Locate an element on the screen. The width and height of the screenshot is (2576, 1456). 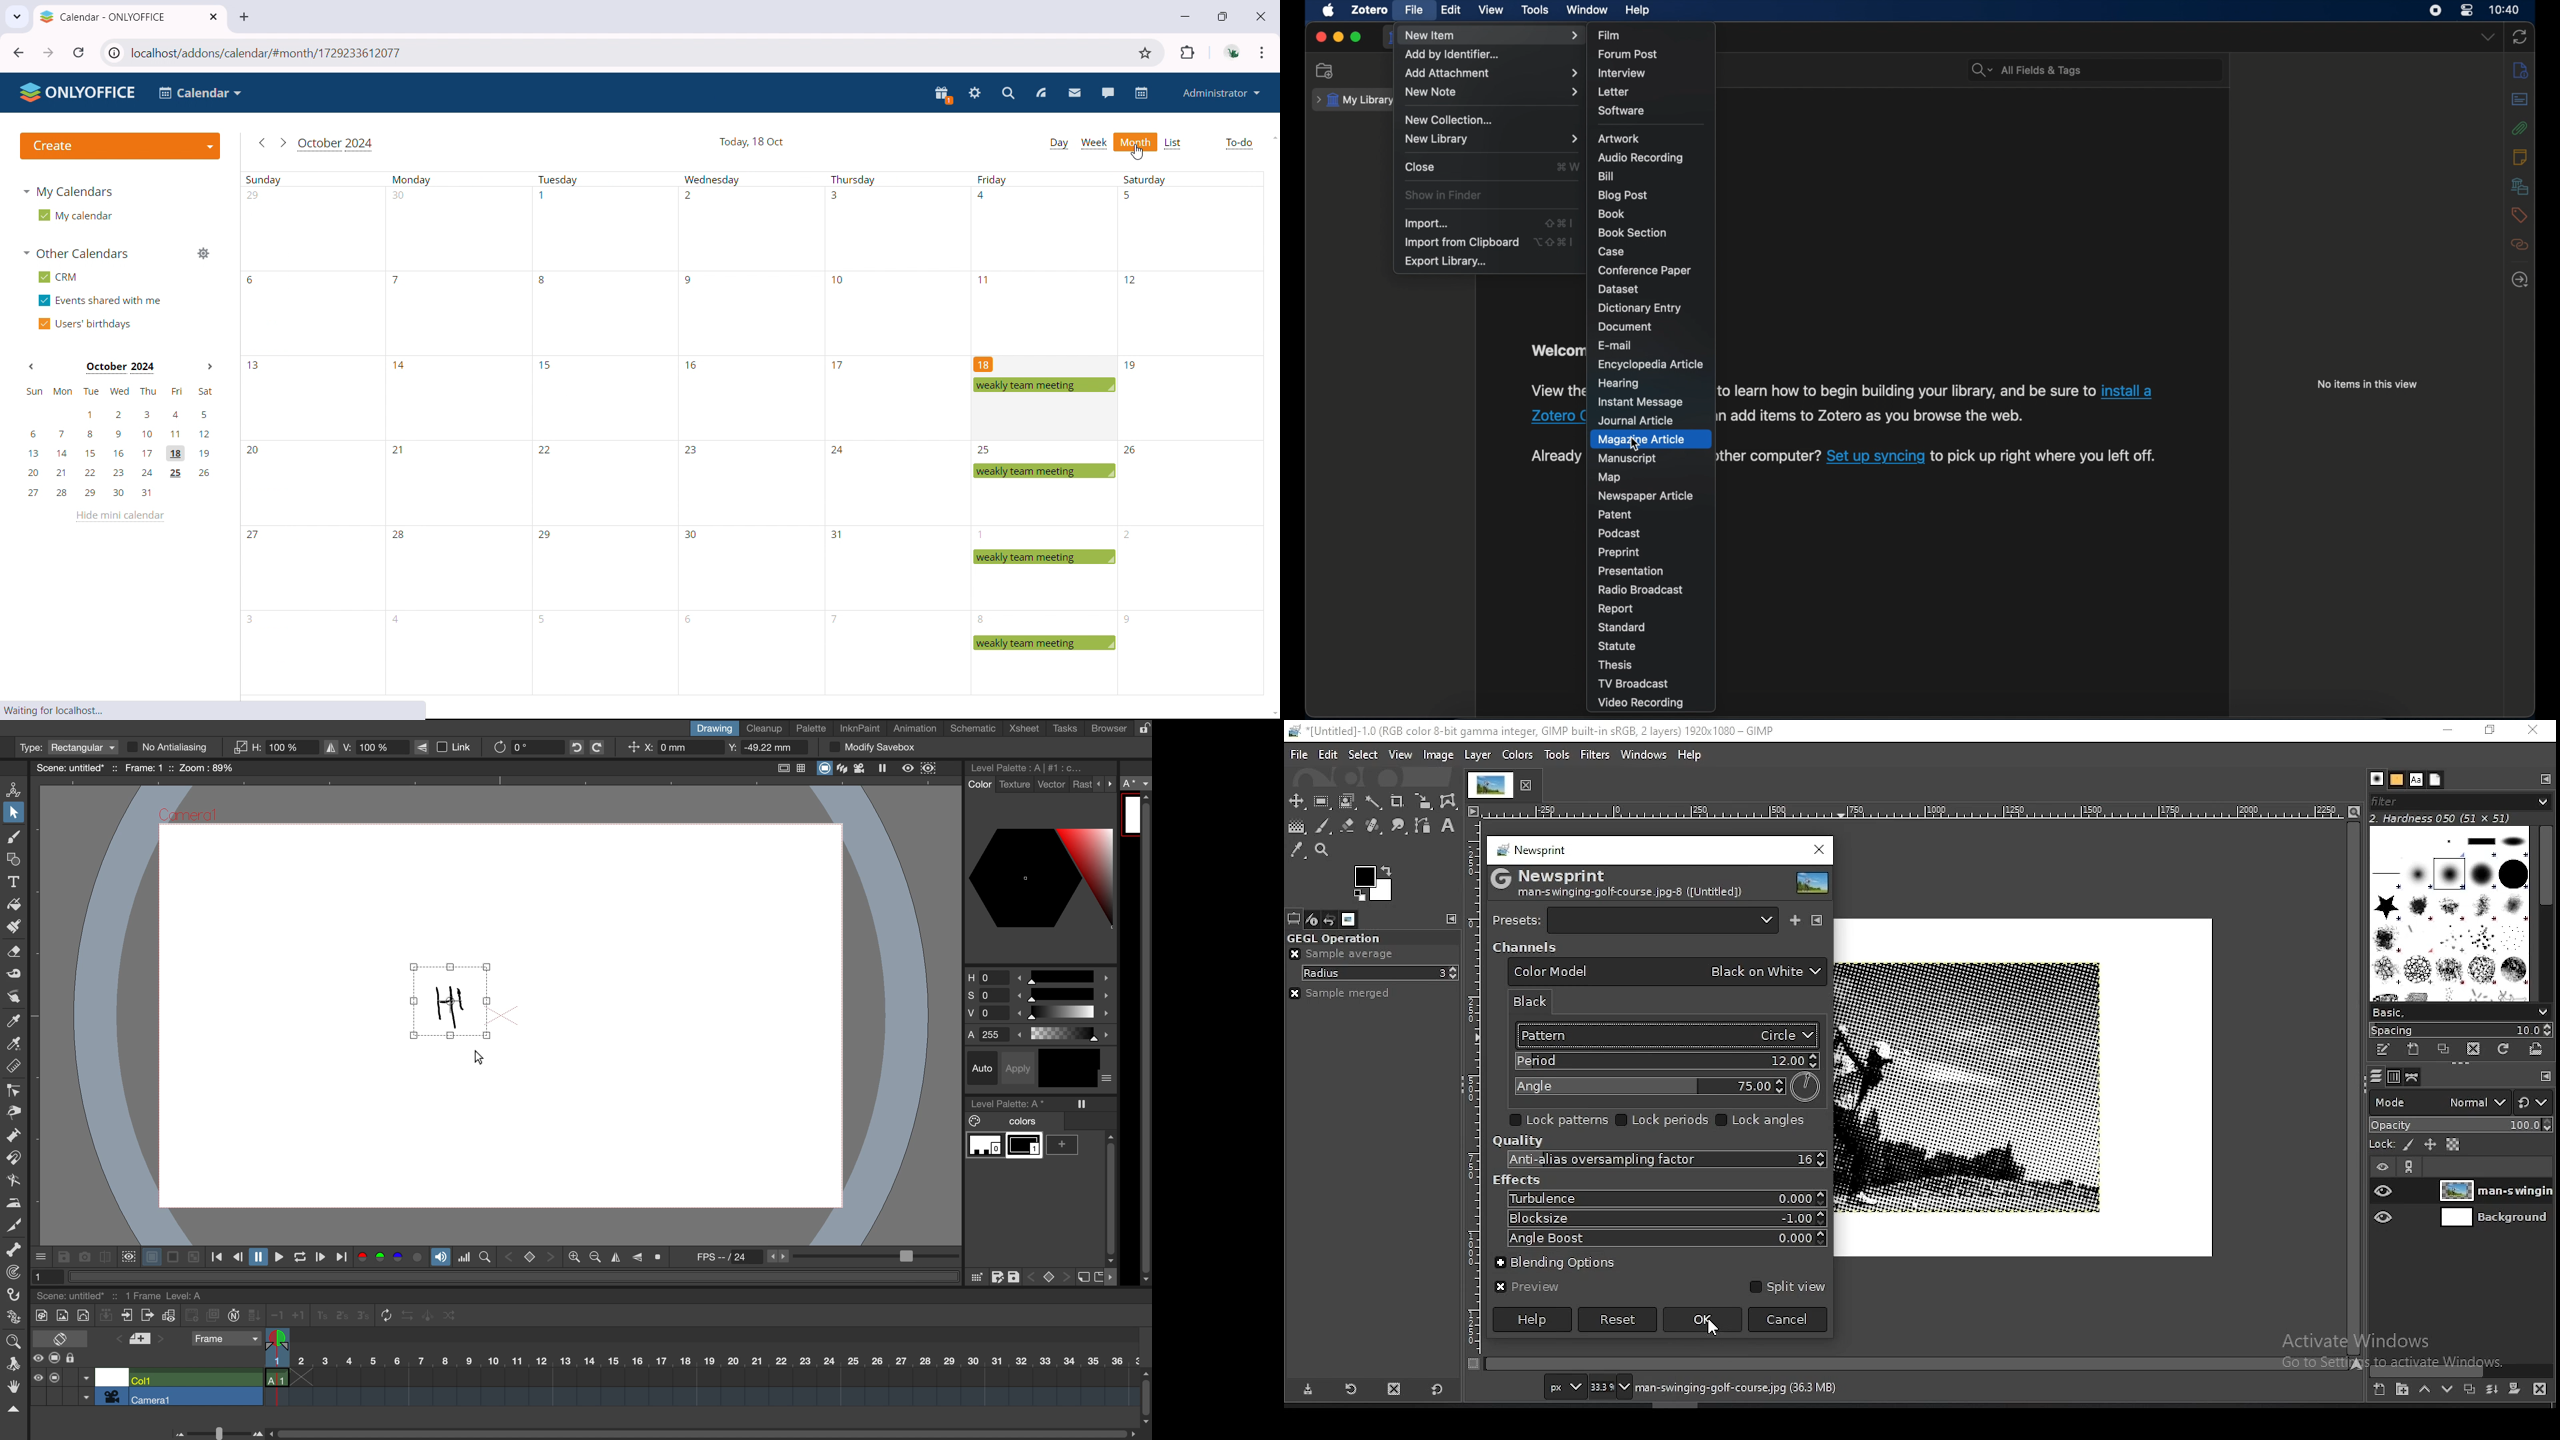
another computer? is located at coordinates (1768, 455).